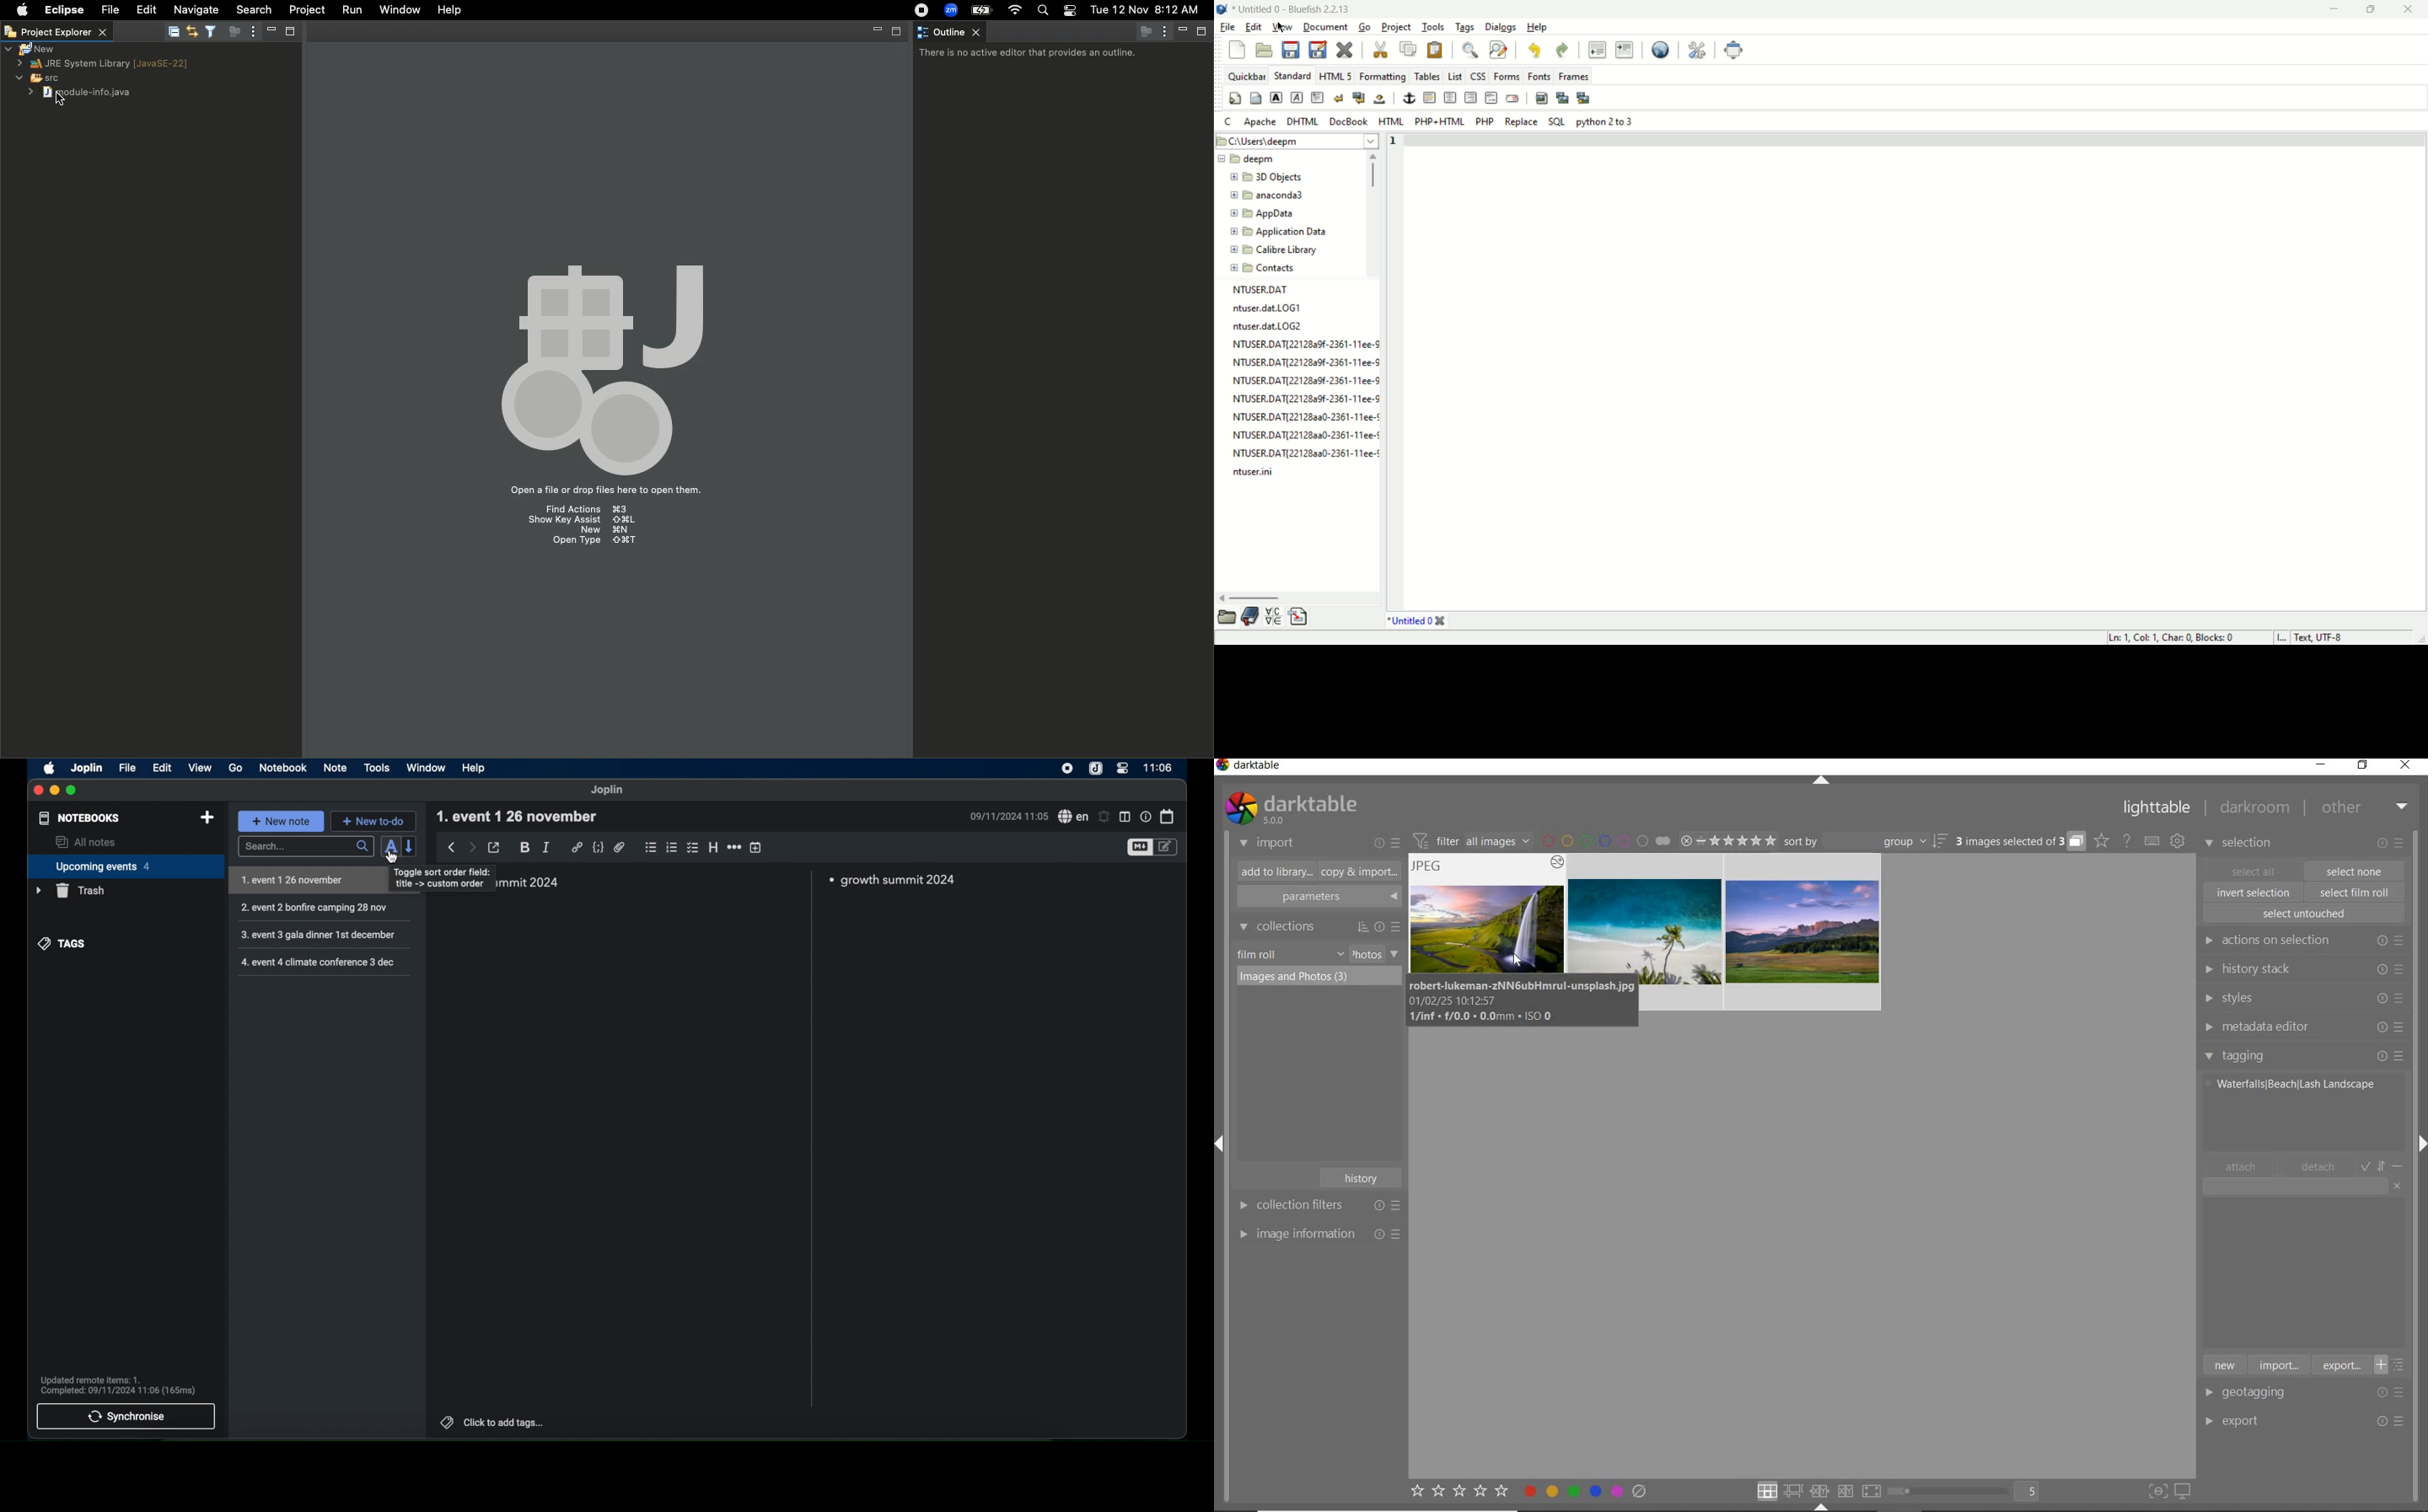  Describe the element at coordinates (63, 943) in the screenshot. I see `tags` at that location.